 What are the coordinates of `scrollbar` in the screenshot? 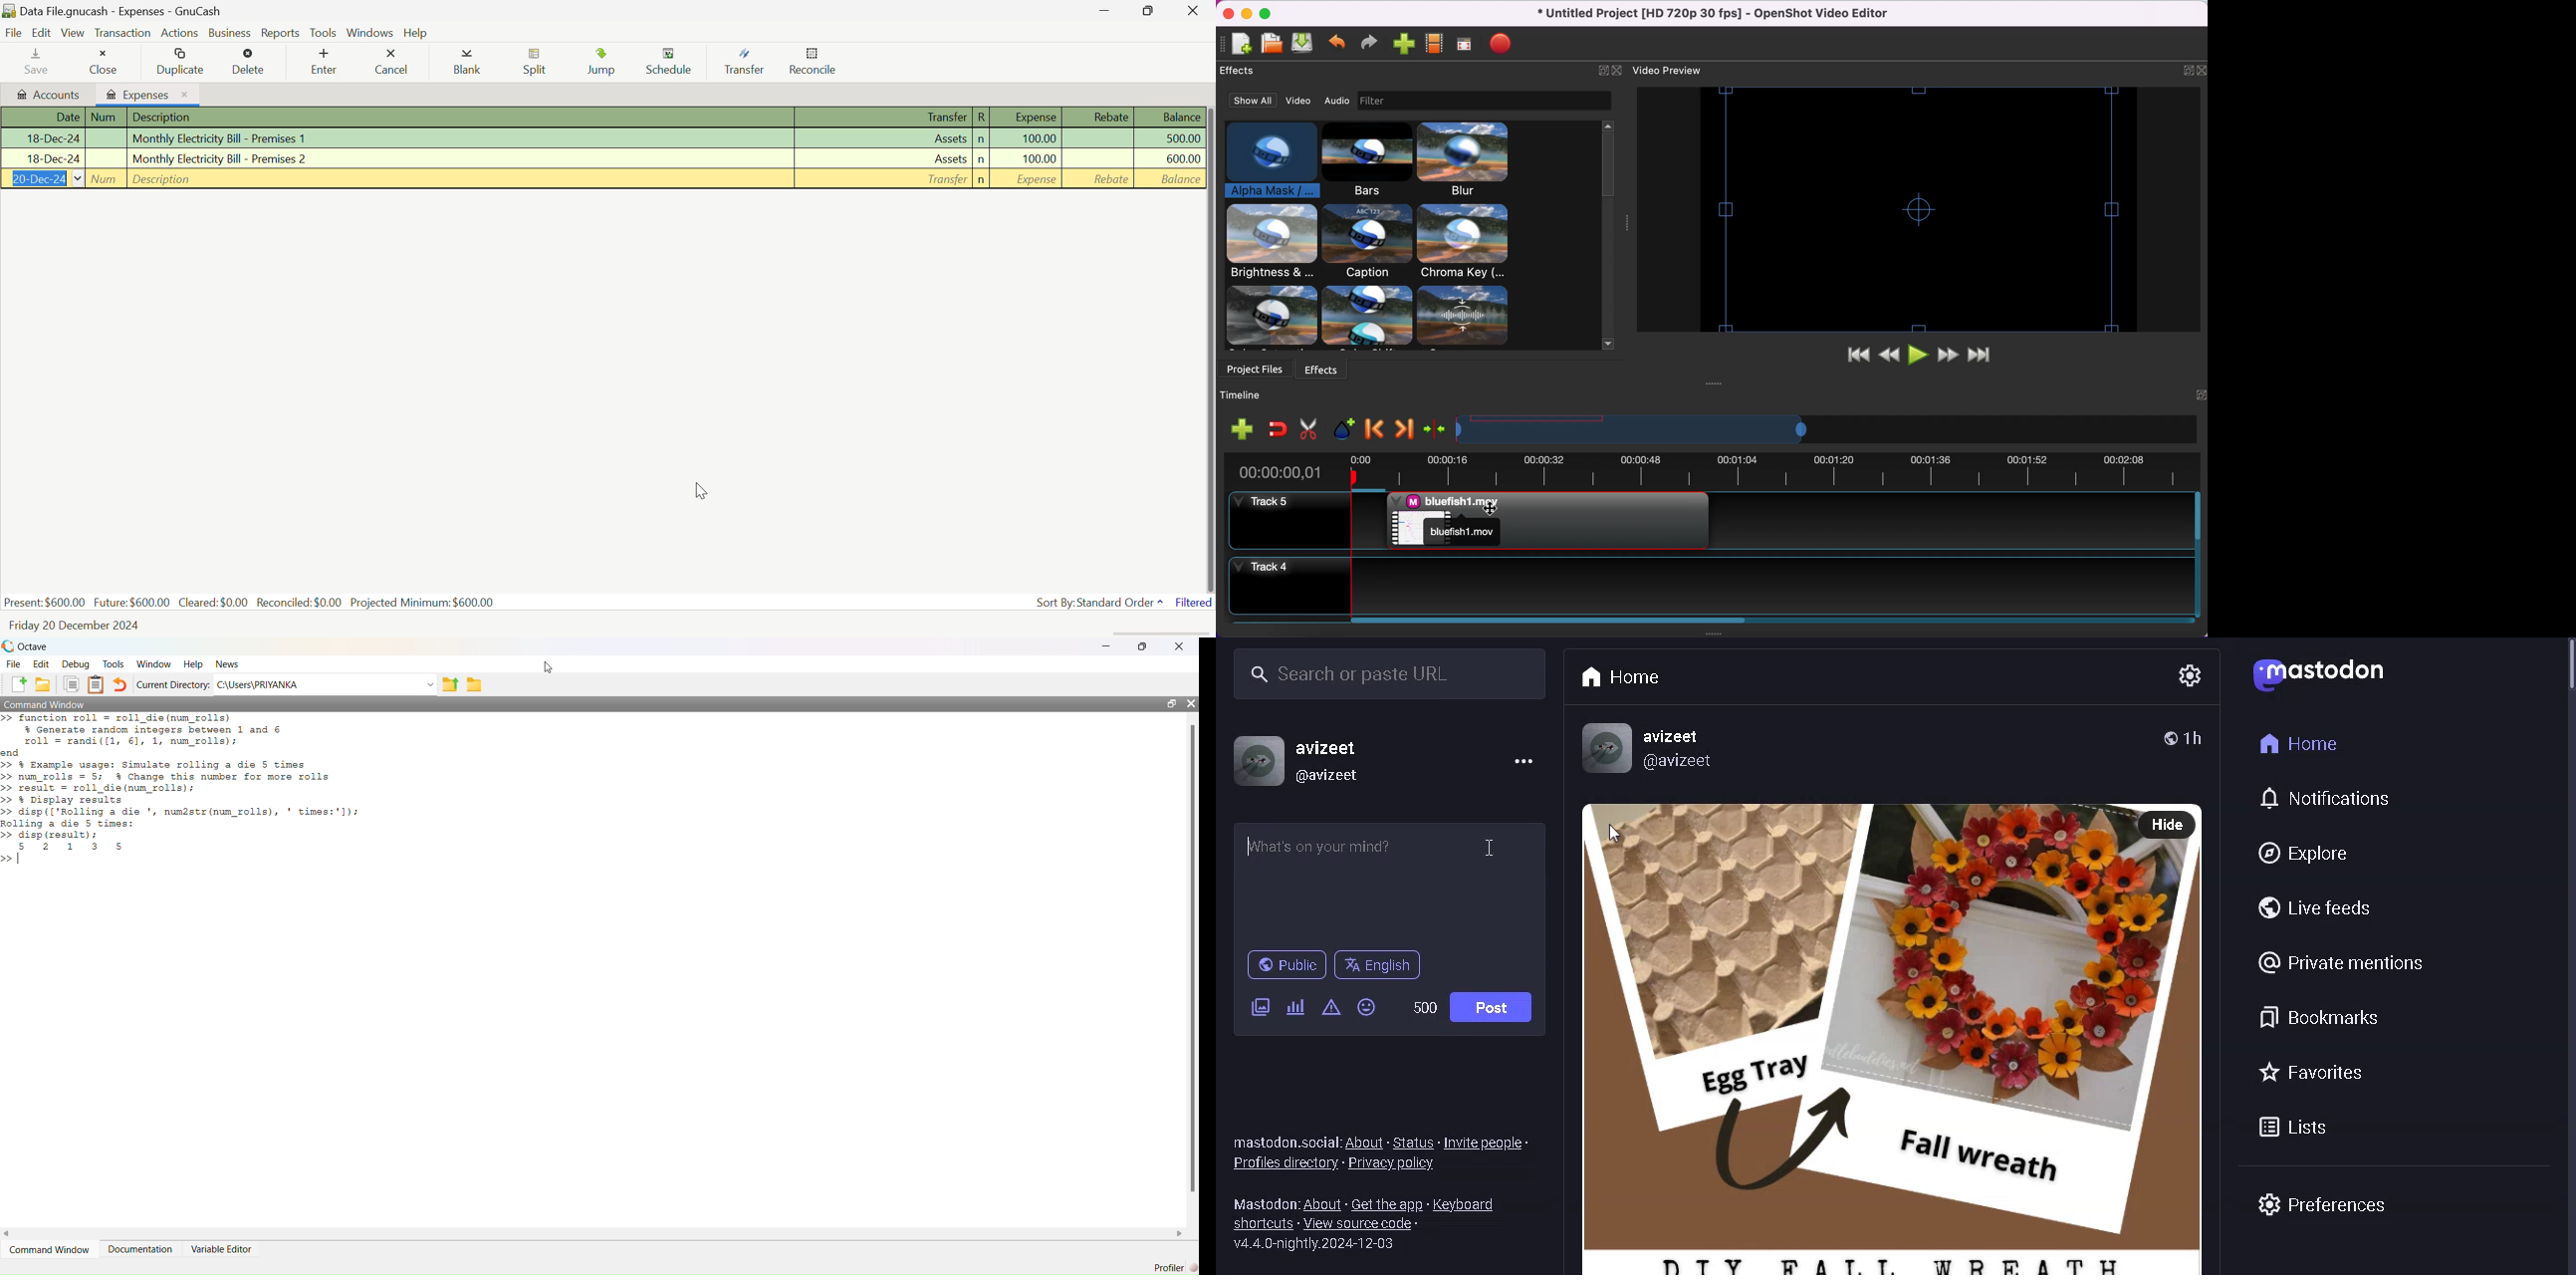 It's located at (1193, 958).